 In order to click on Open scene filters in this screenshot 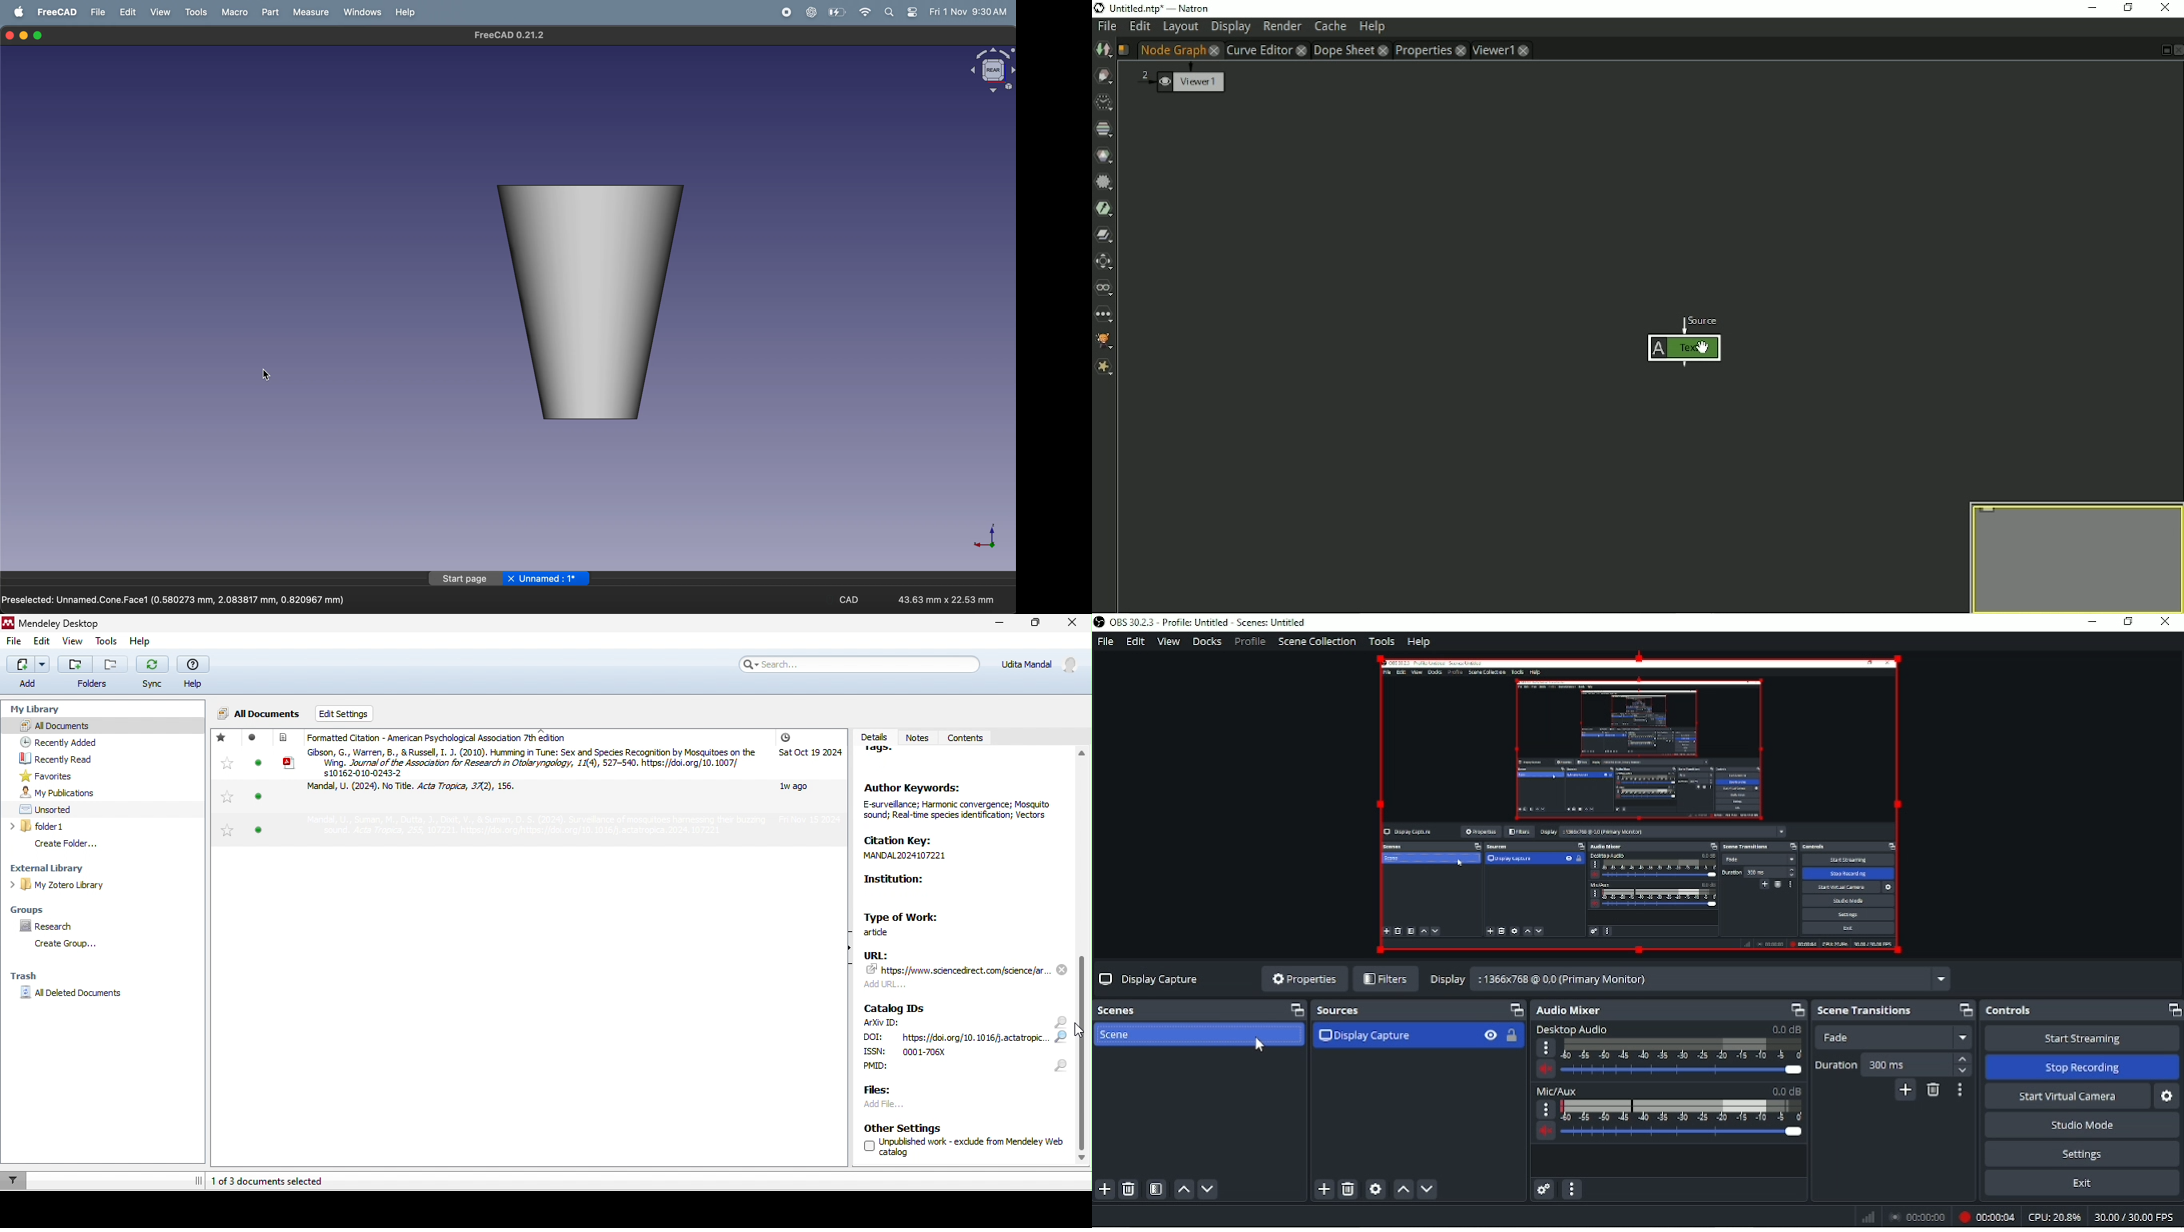, I will do `click(1157, 1190)`.